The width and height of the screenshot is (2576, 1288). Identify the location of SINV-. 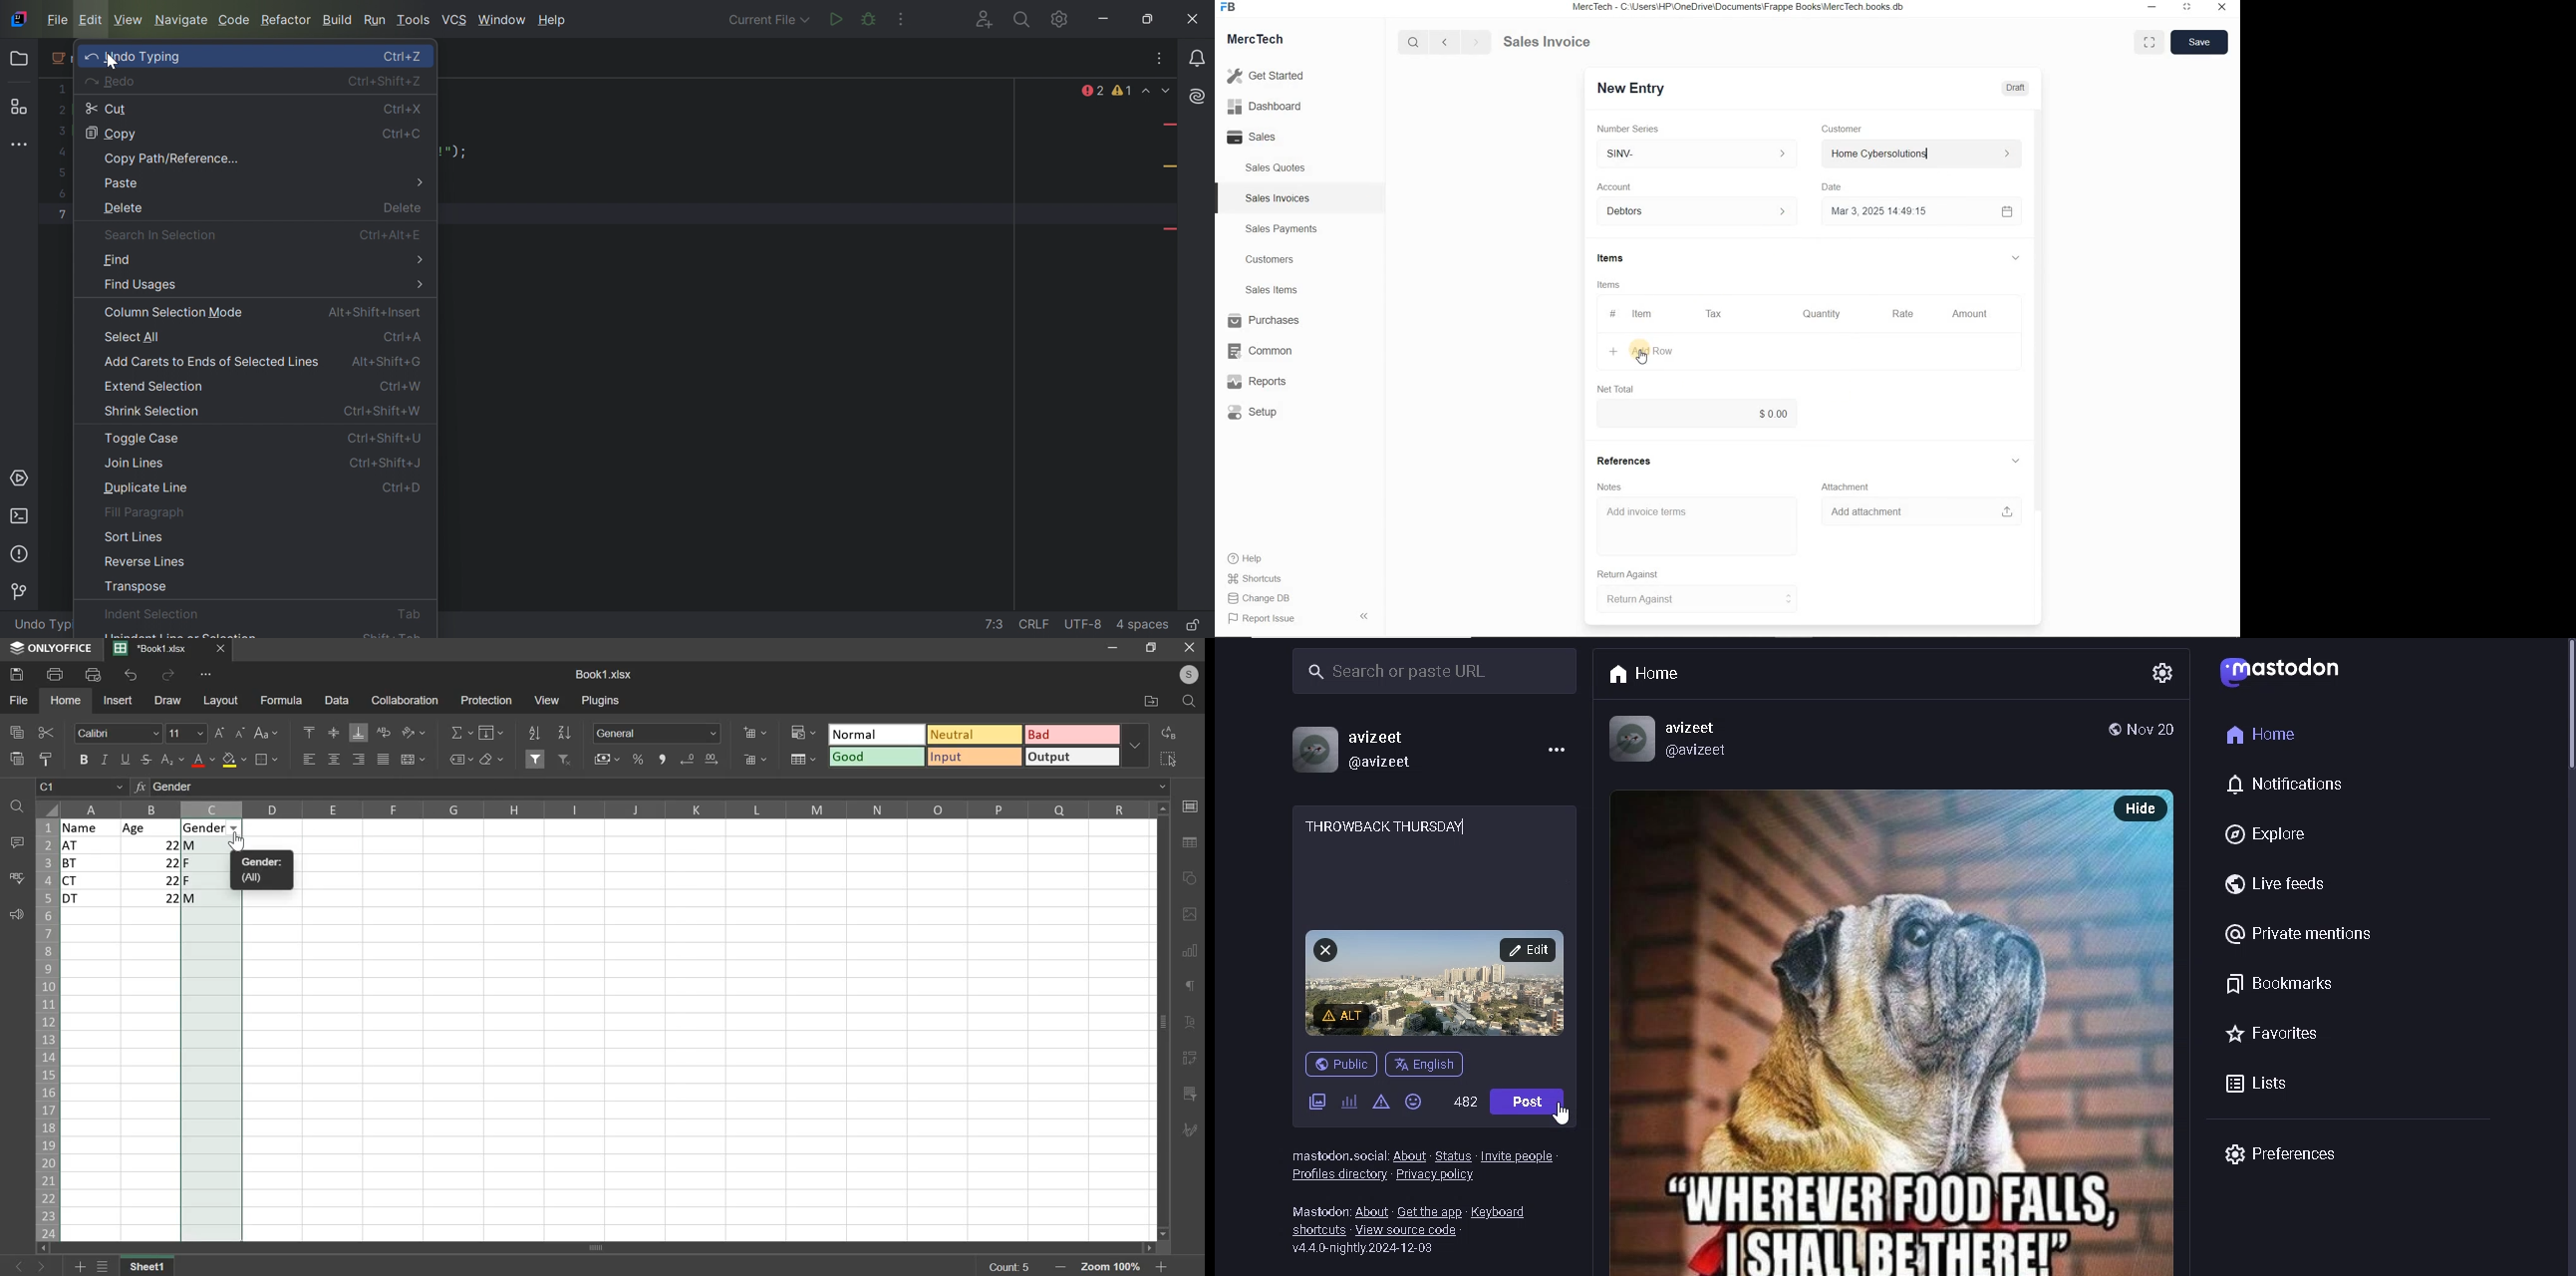
(1696, 154).